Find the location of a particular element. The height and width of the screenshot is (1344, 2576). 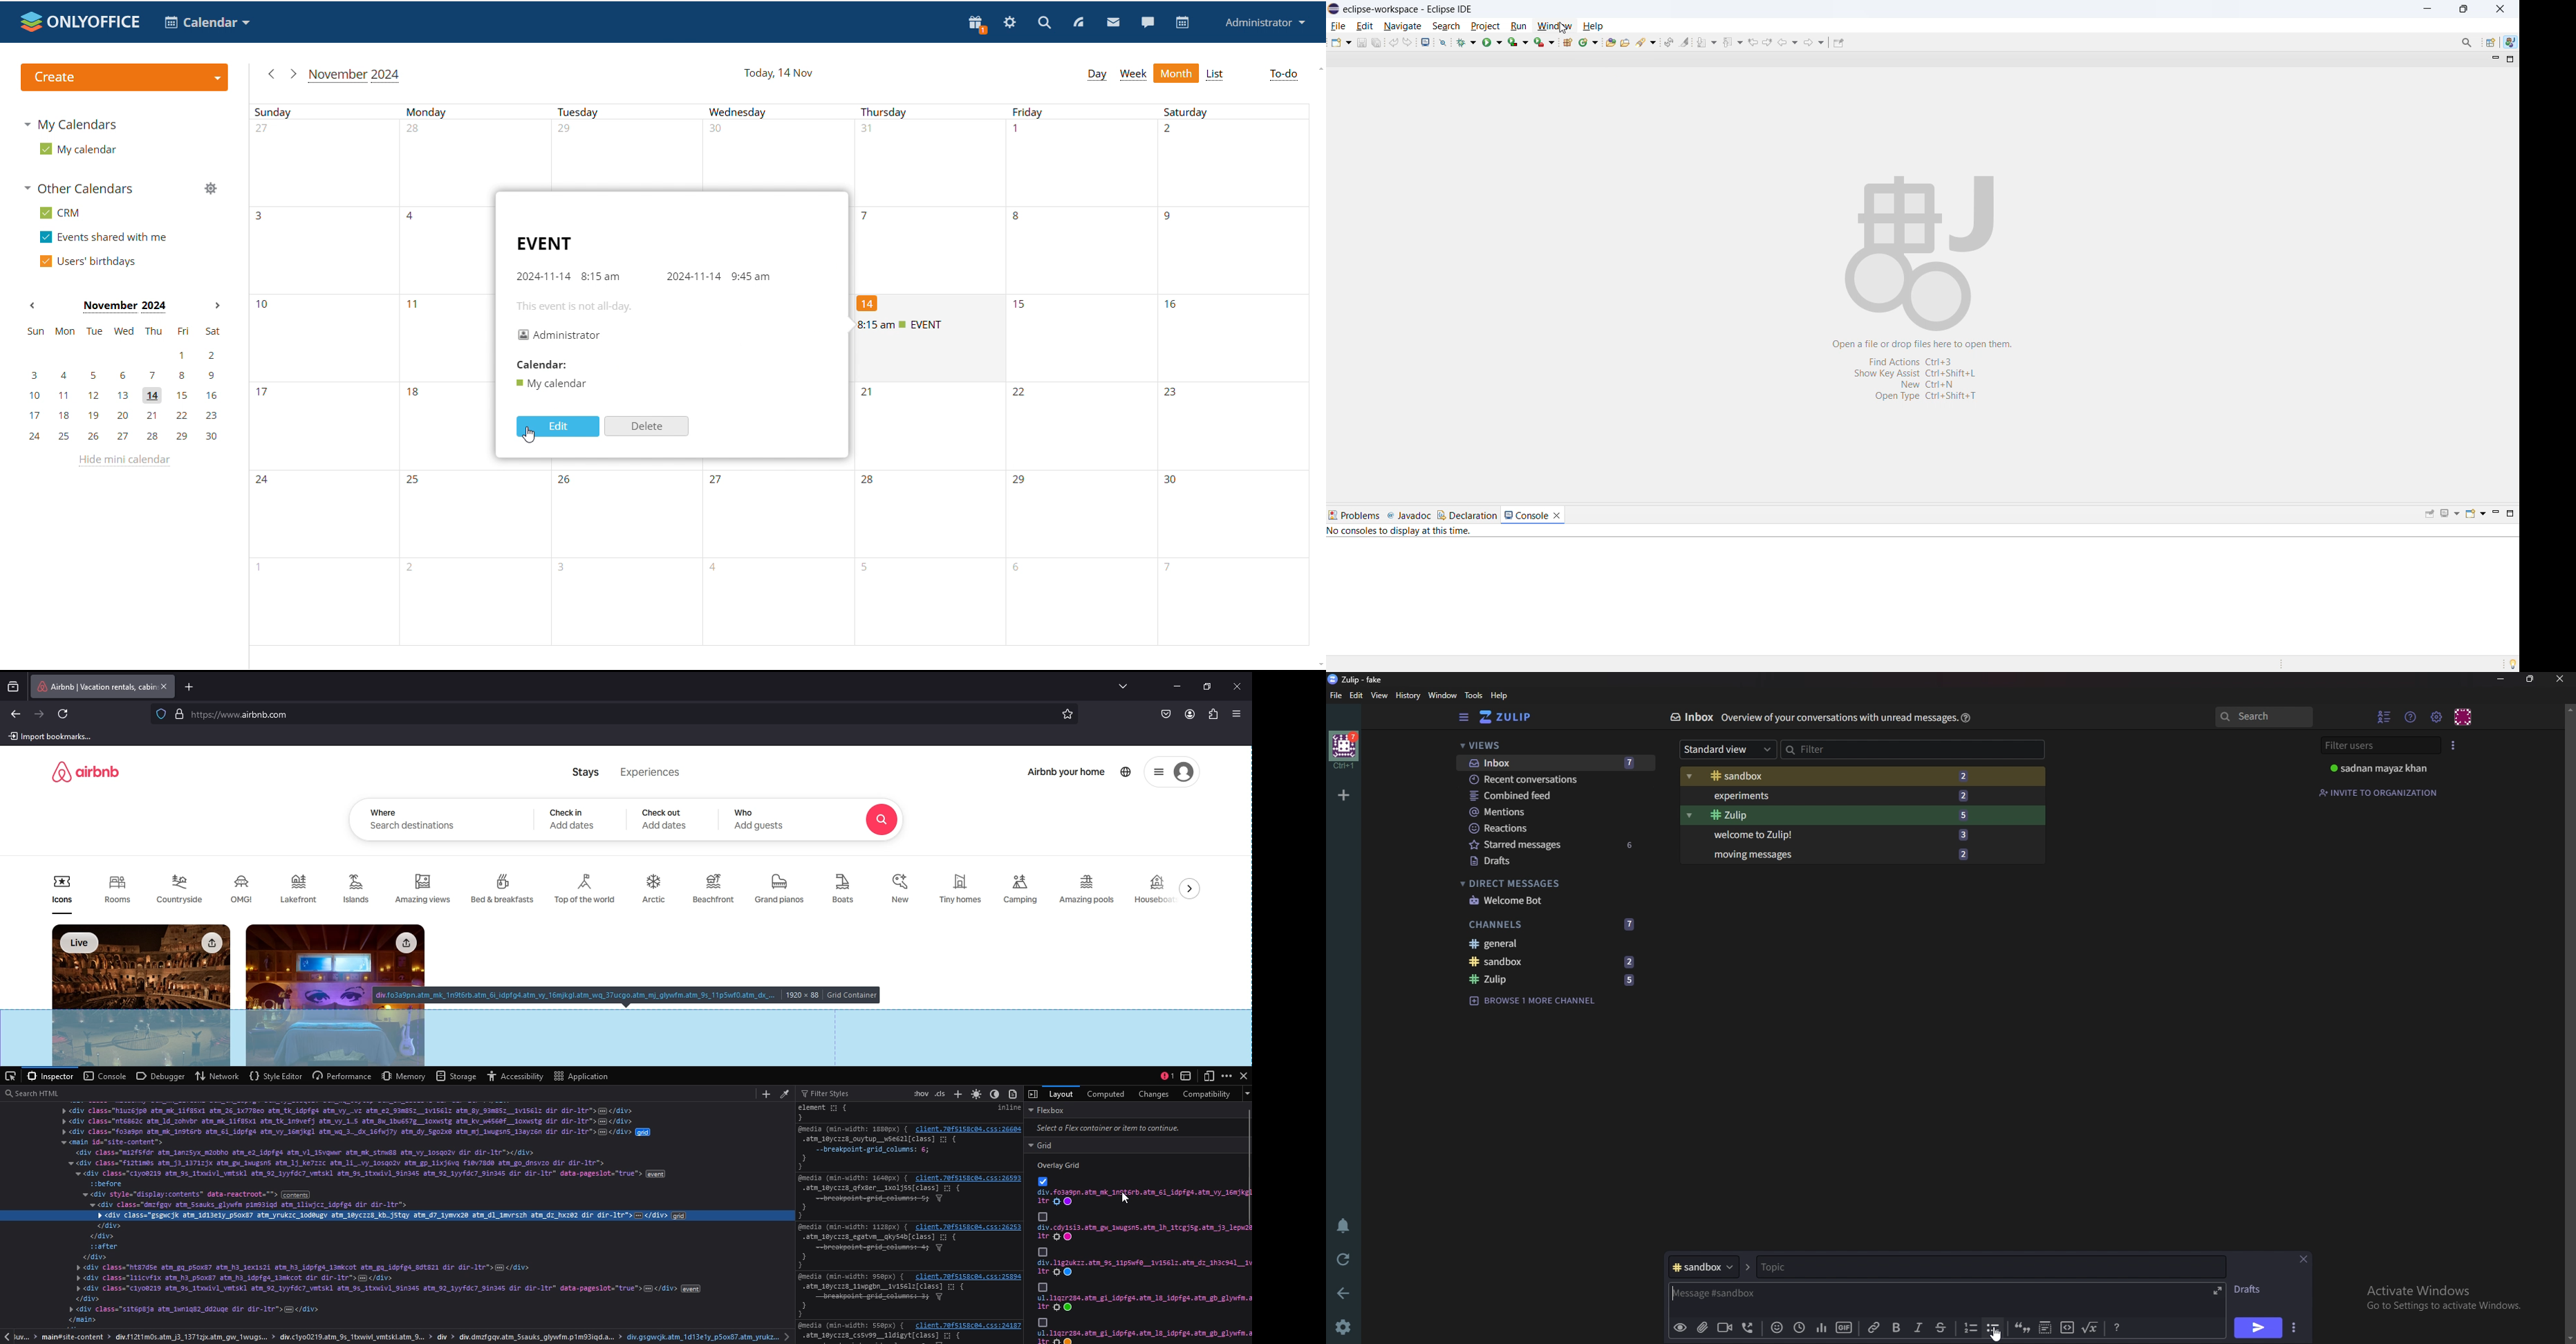

No consoles to display at this time. is located at coordinates (1404, 533).